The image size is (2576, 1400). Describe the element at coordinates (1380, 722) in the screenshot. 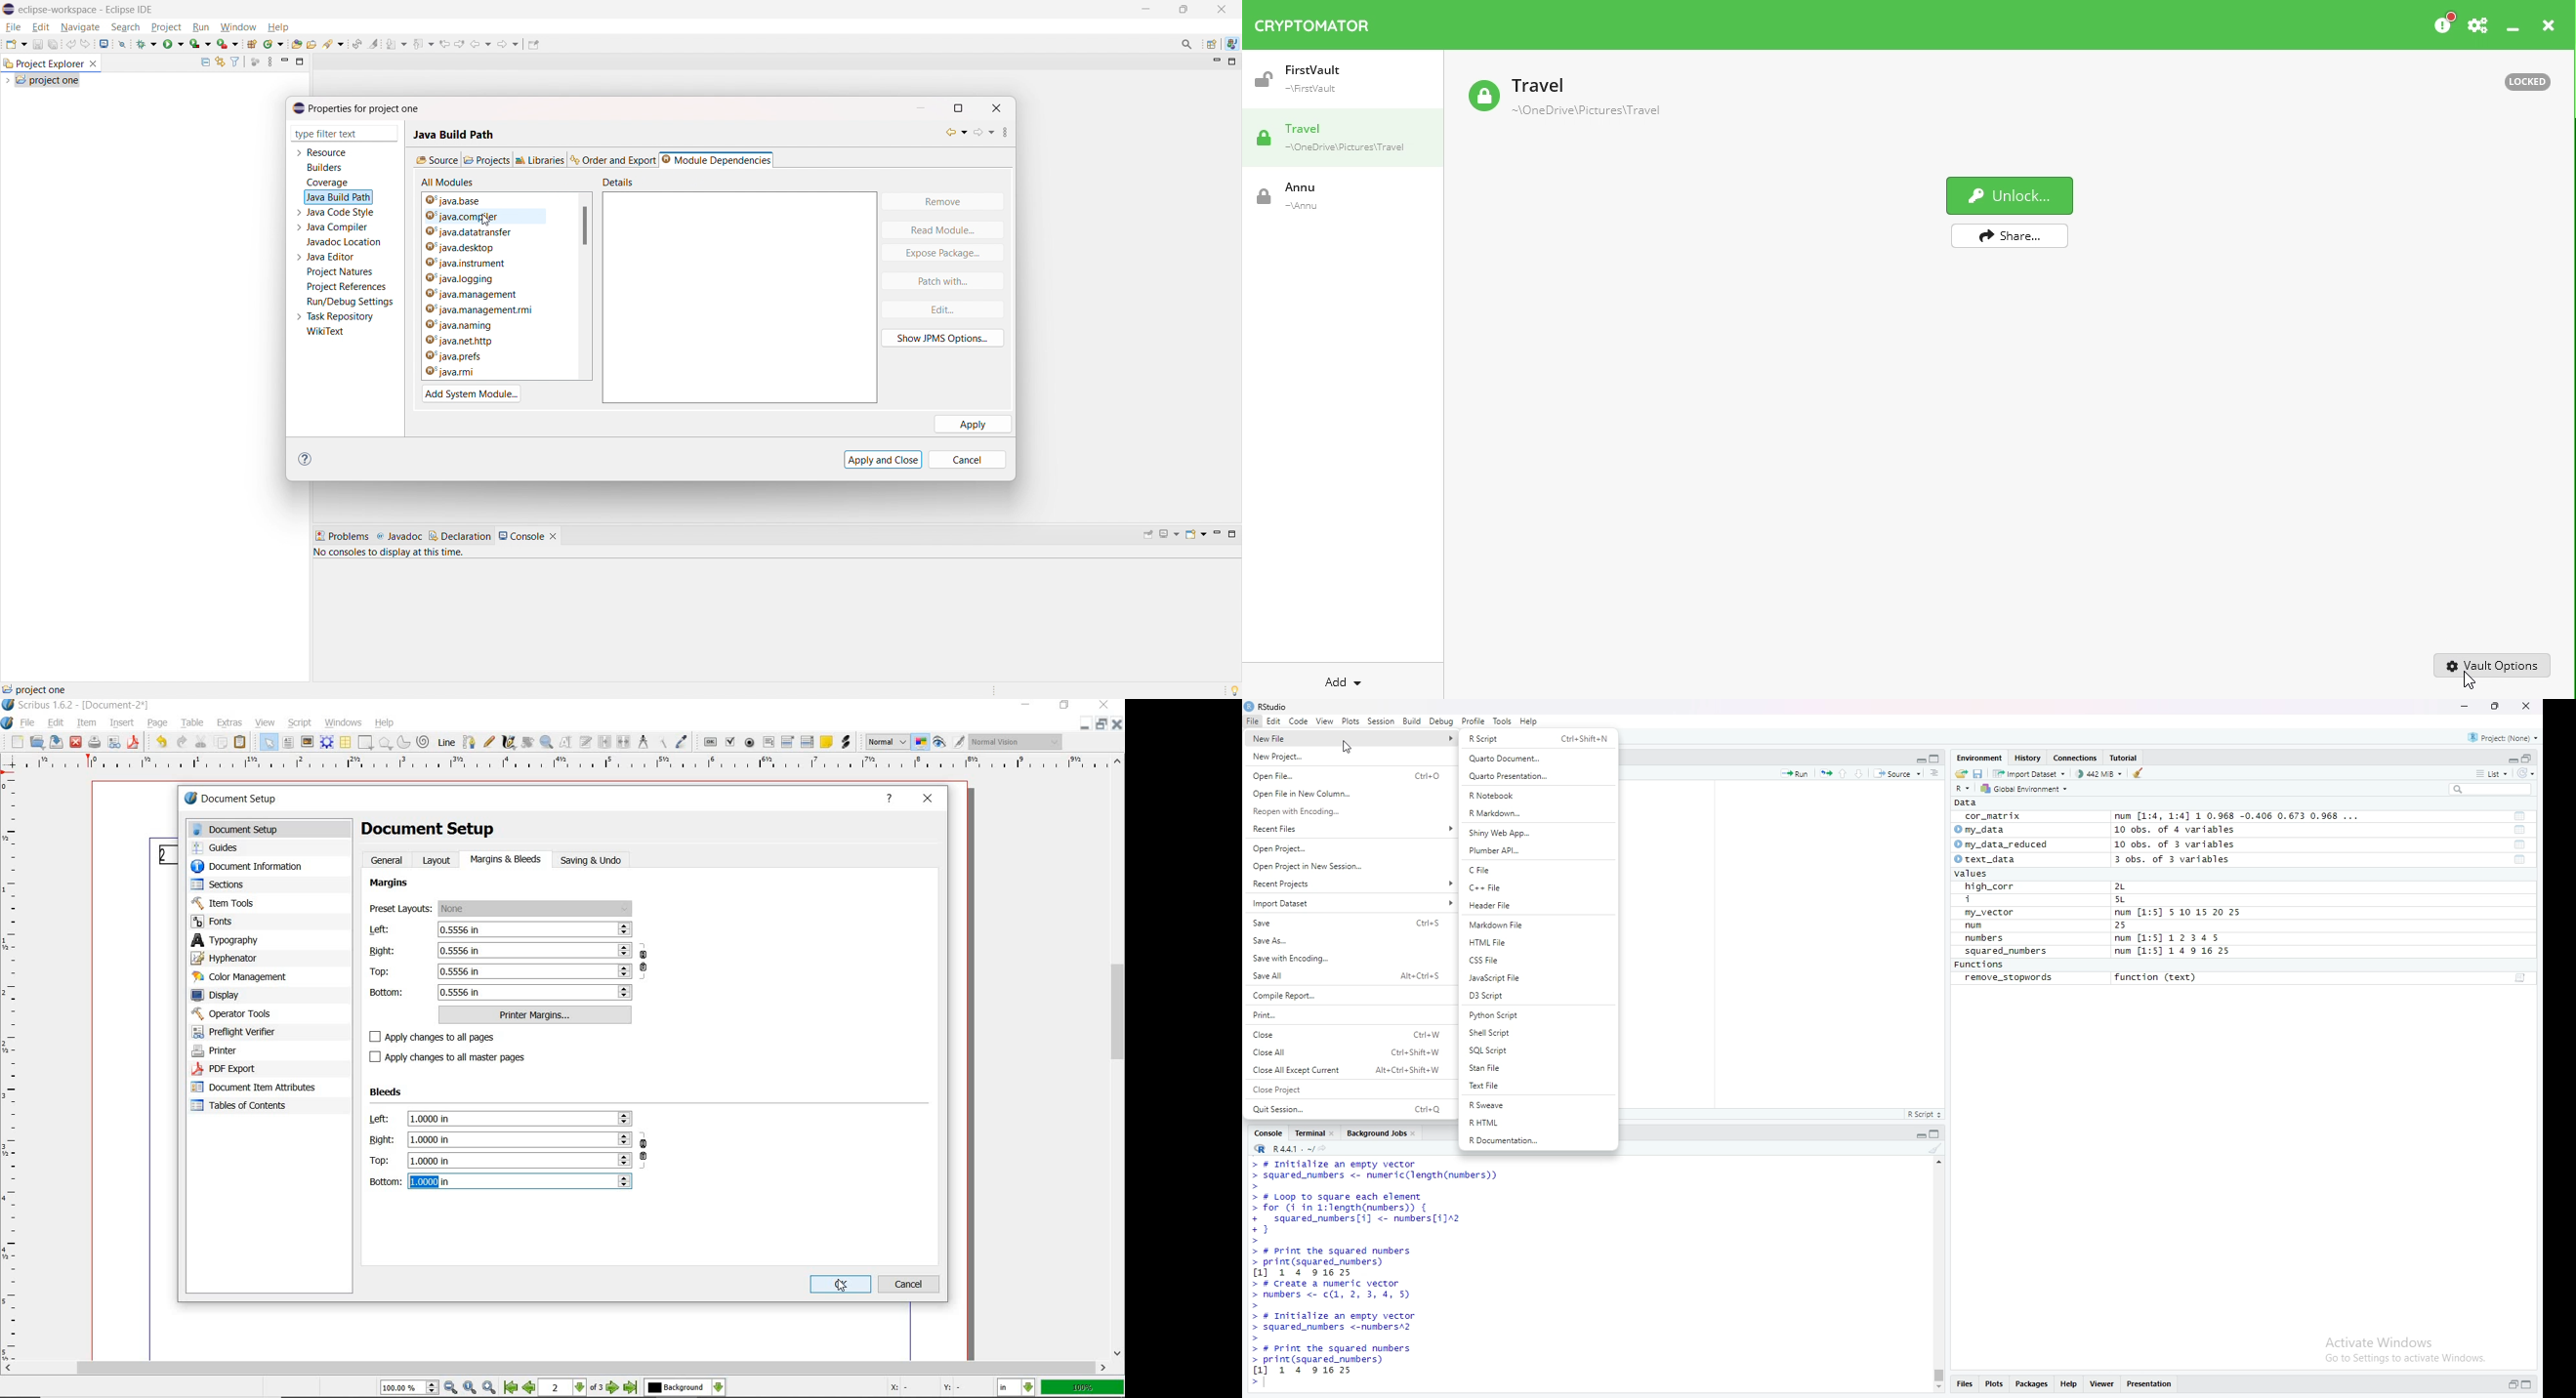

I see `Session` at that location.